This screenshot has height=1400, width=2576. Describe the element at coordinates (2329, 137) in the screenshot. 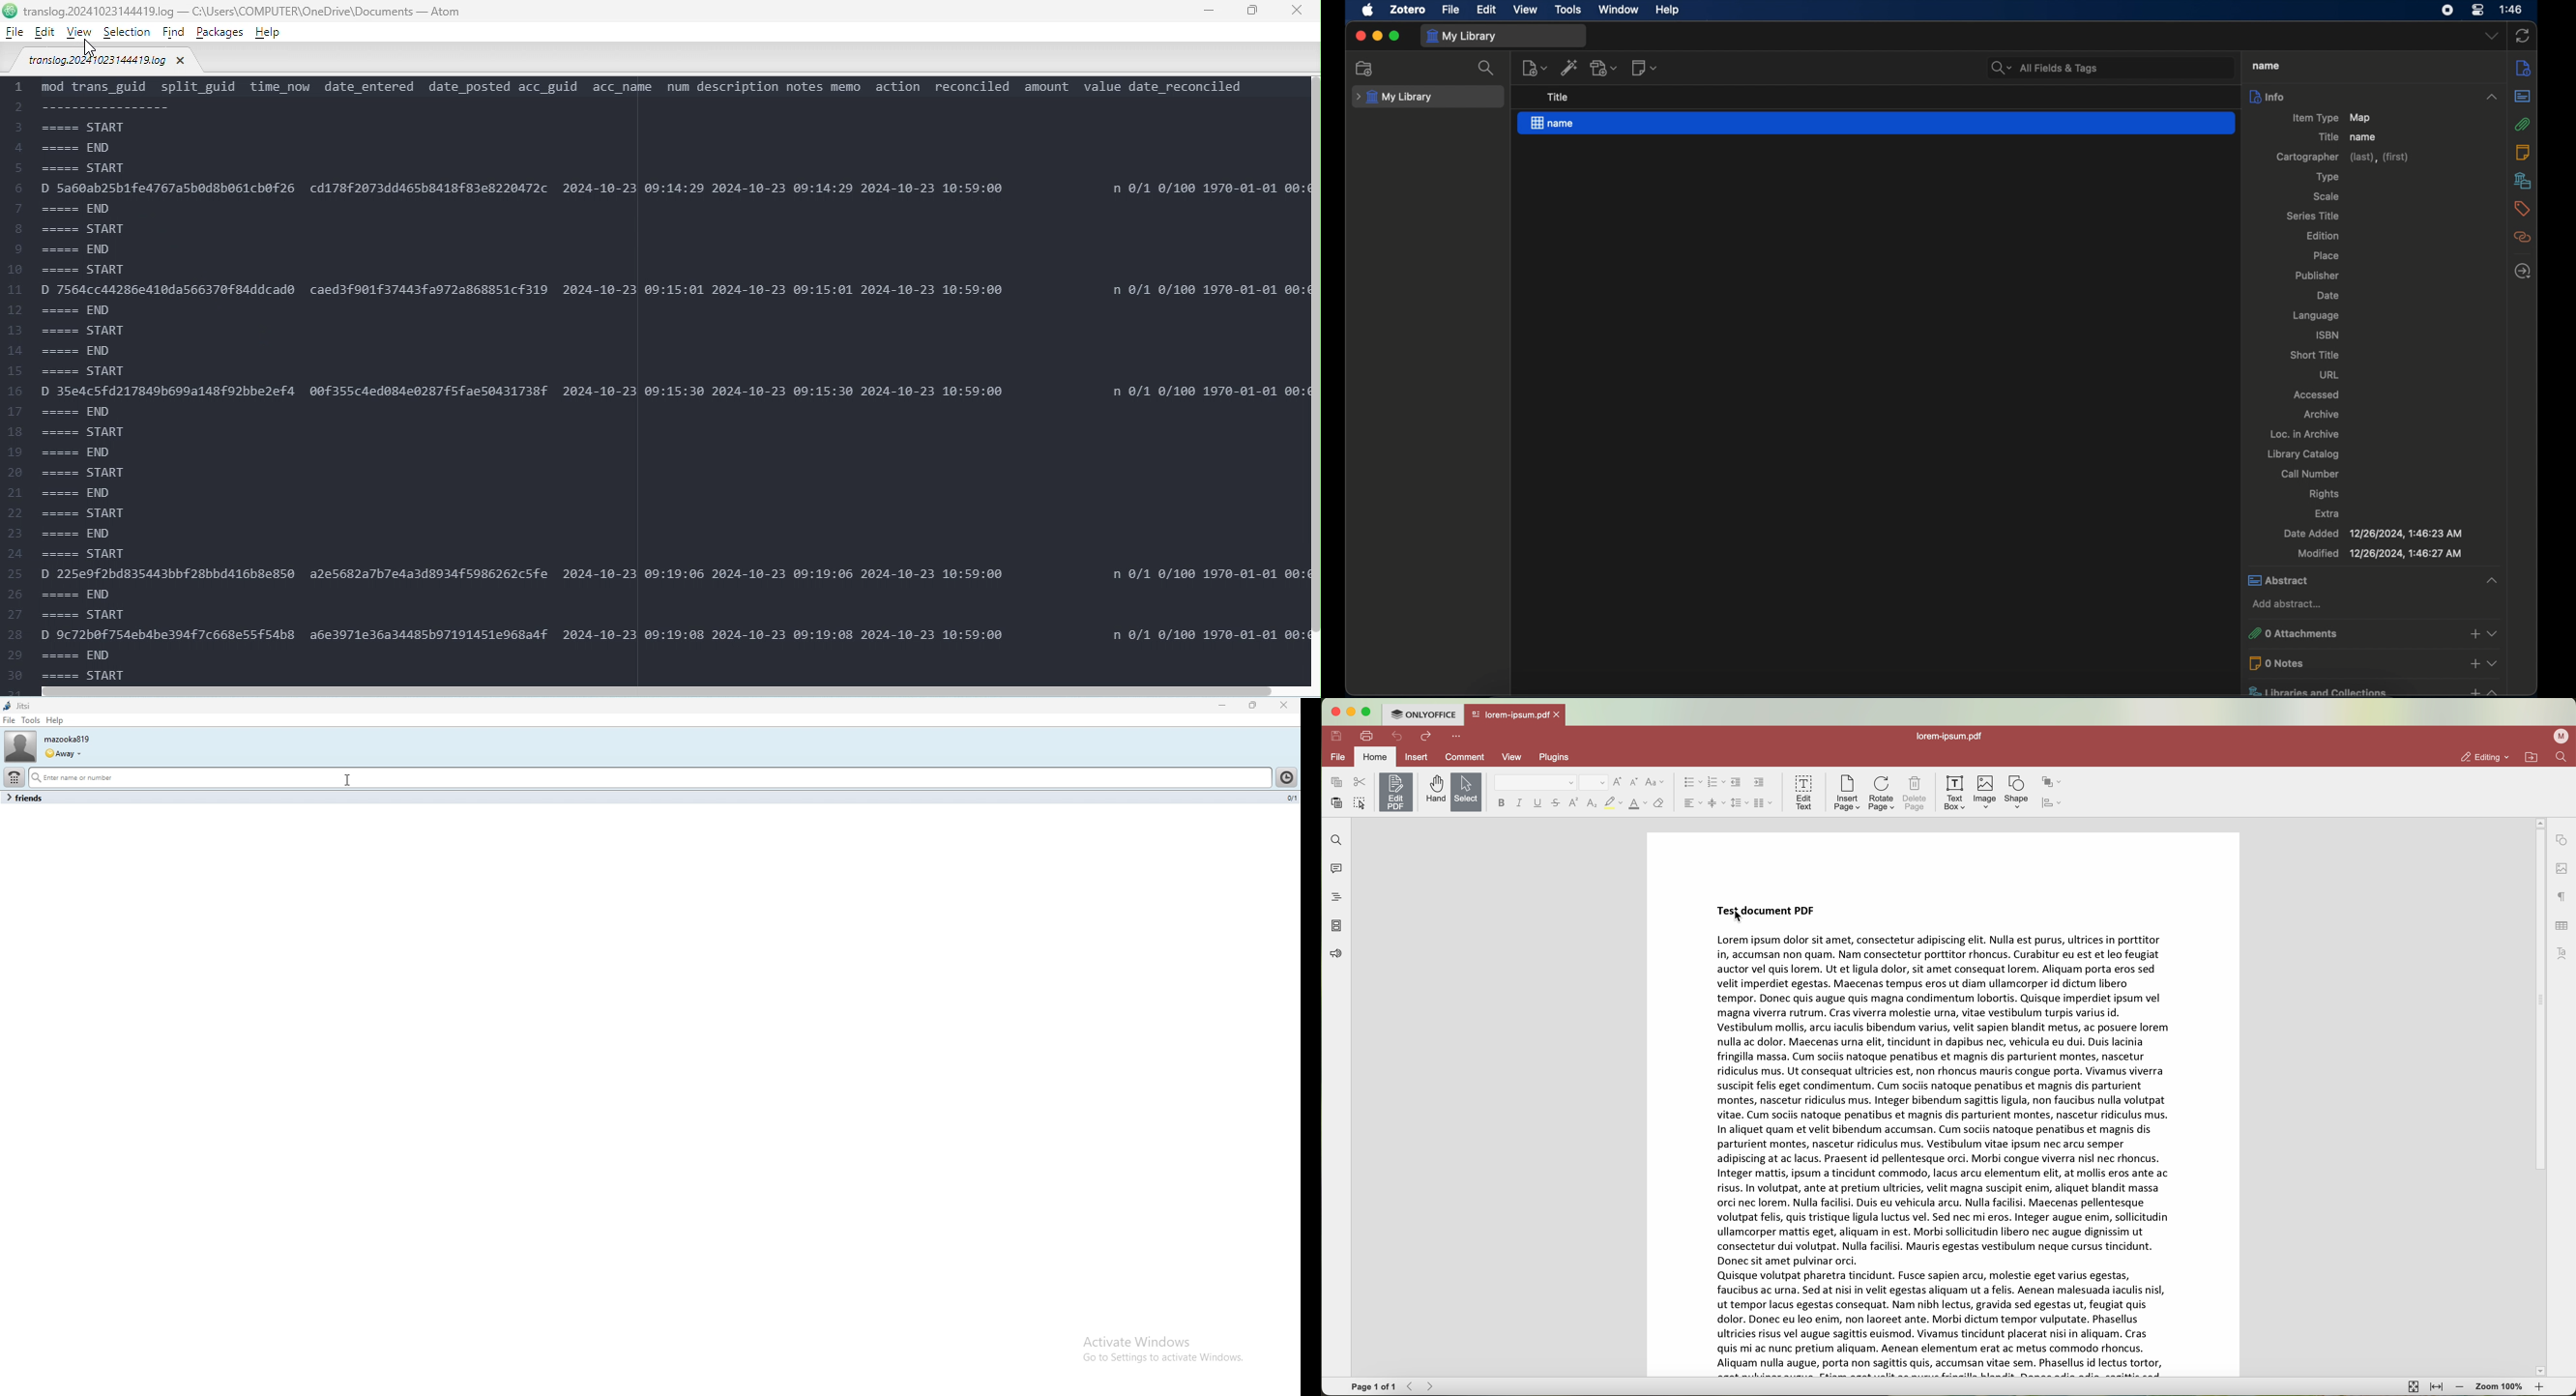

I see `title` at that location.